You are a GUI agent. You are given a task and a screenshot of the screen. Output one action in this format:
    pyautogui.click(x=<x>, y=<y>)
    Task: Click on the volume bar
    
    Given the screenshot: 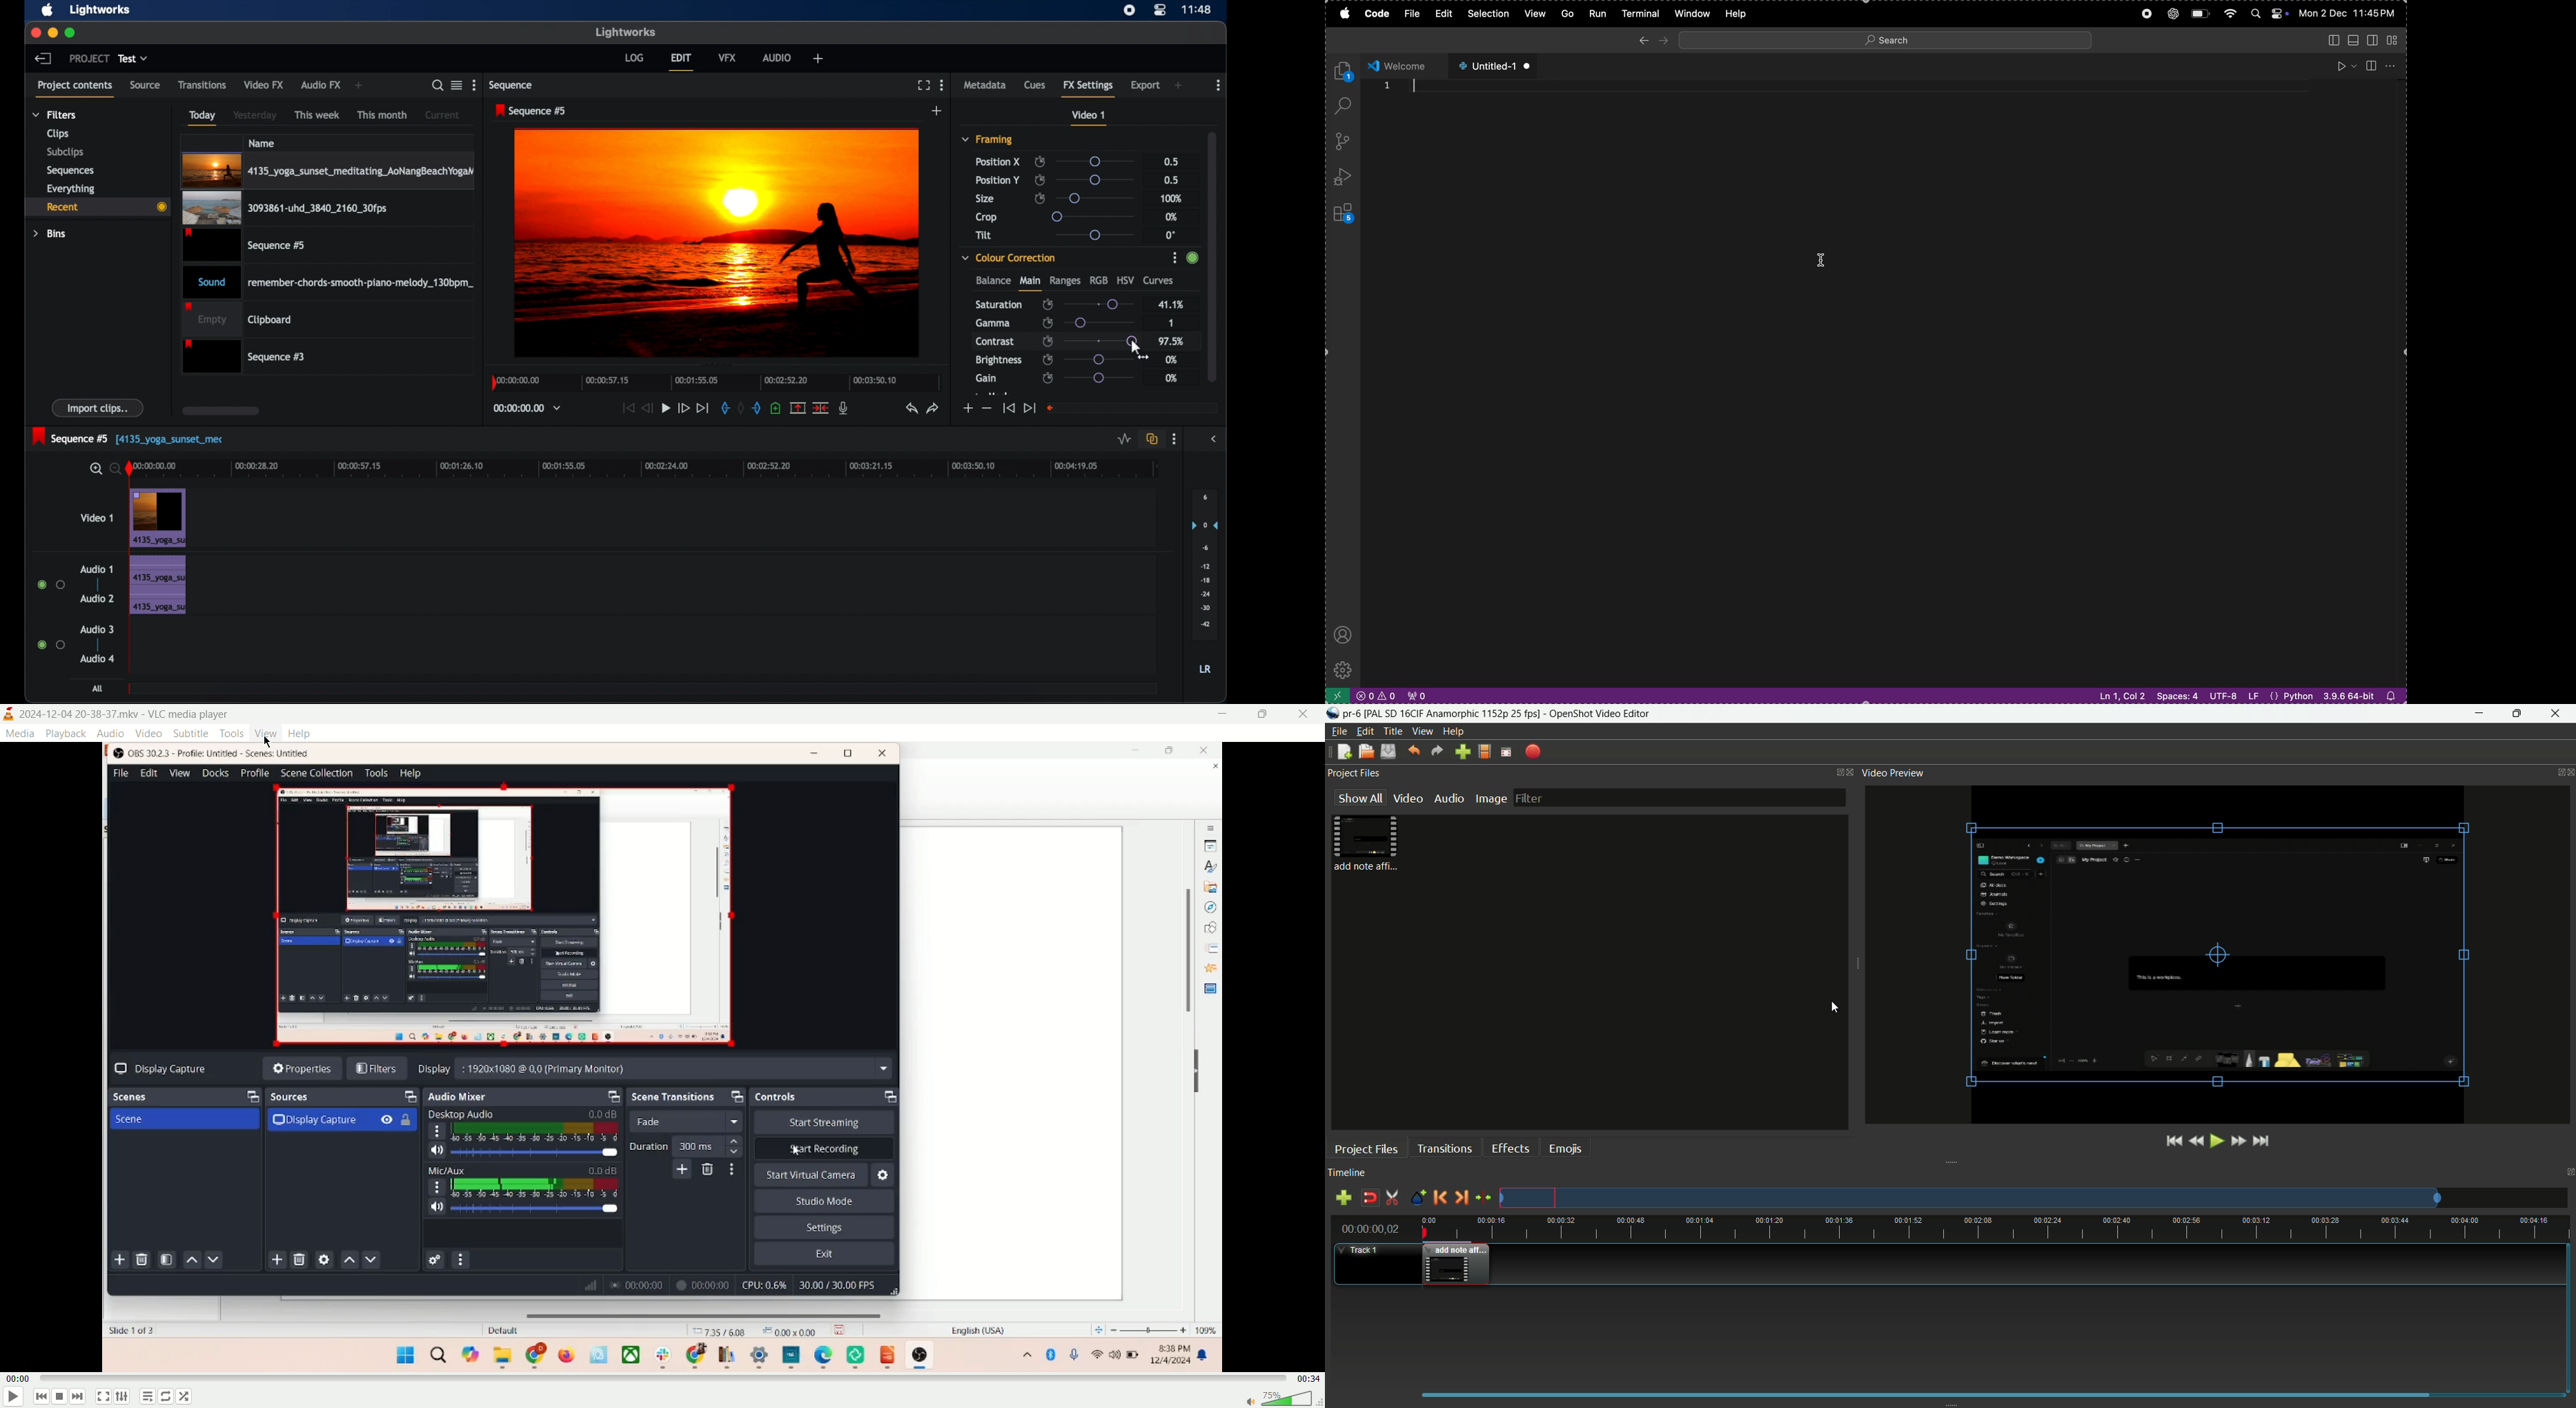 What is the action you would take?
    pyautogui.click(x=1279, y=1398)
    